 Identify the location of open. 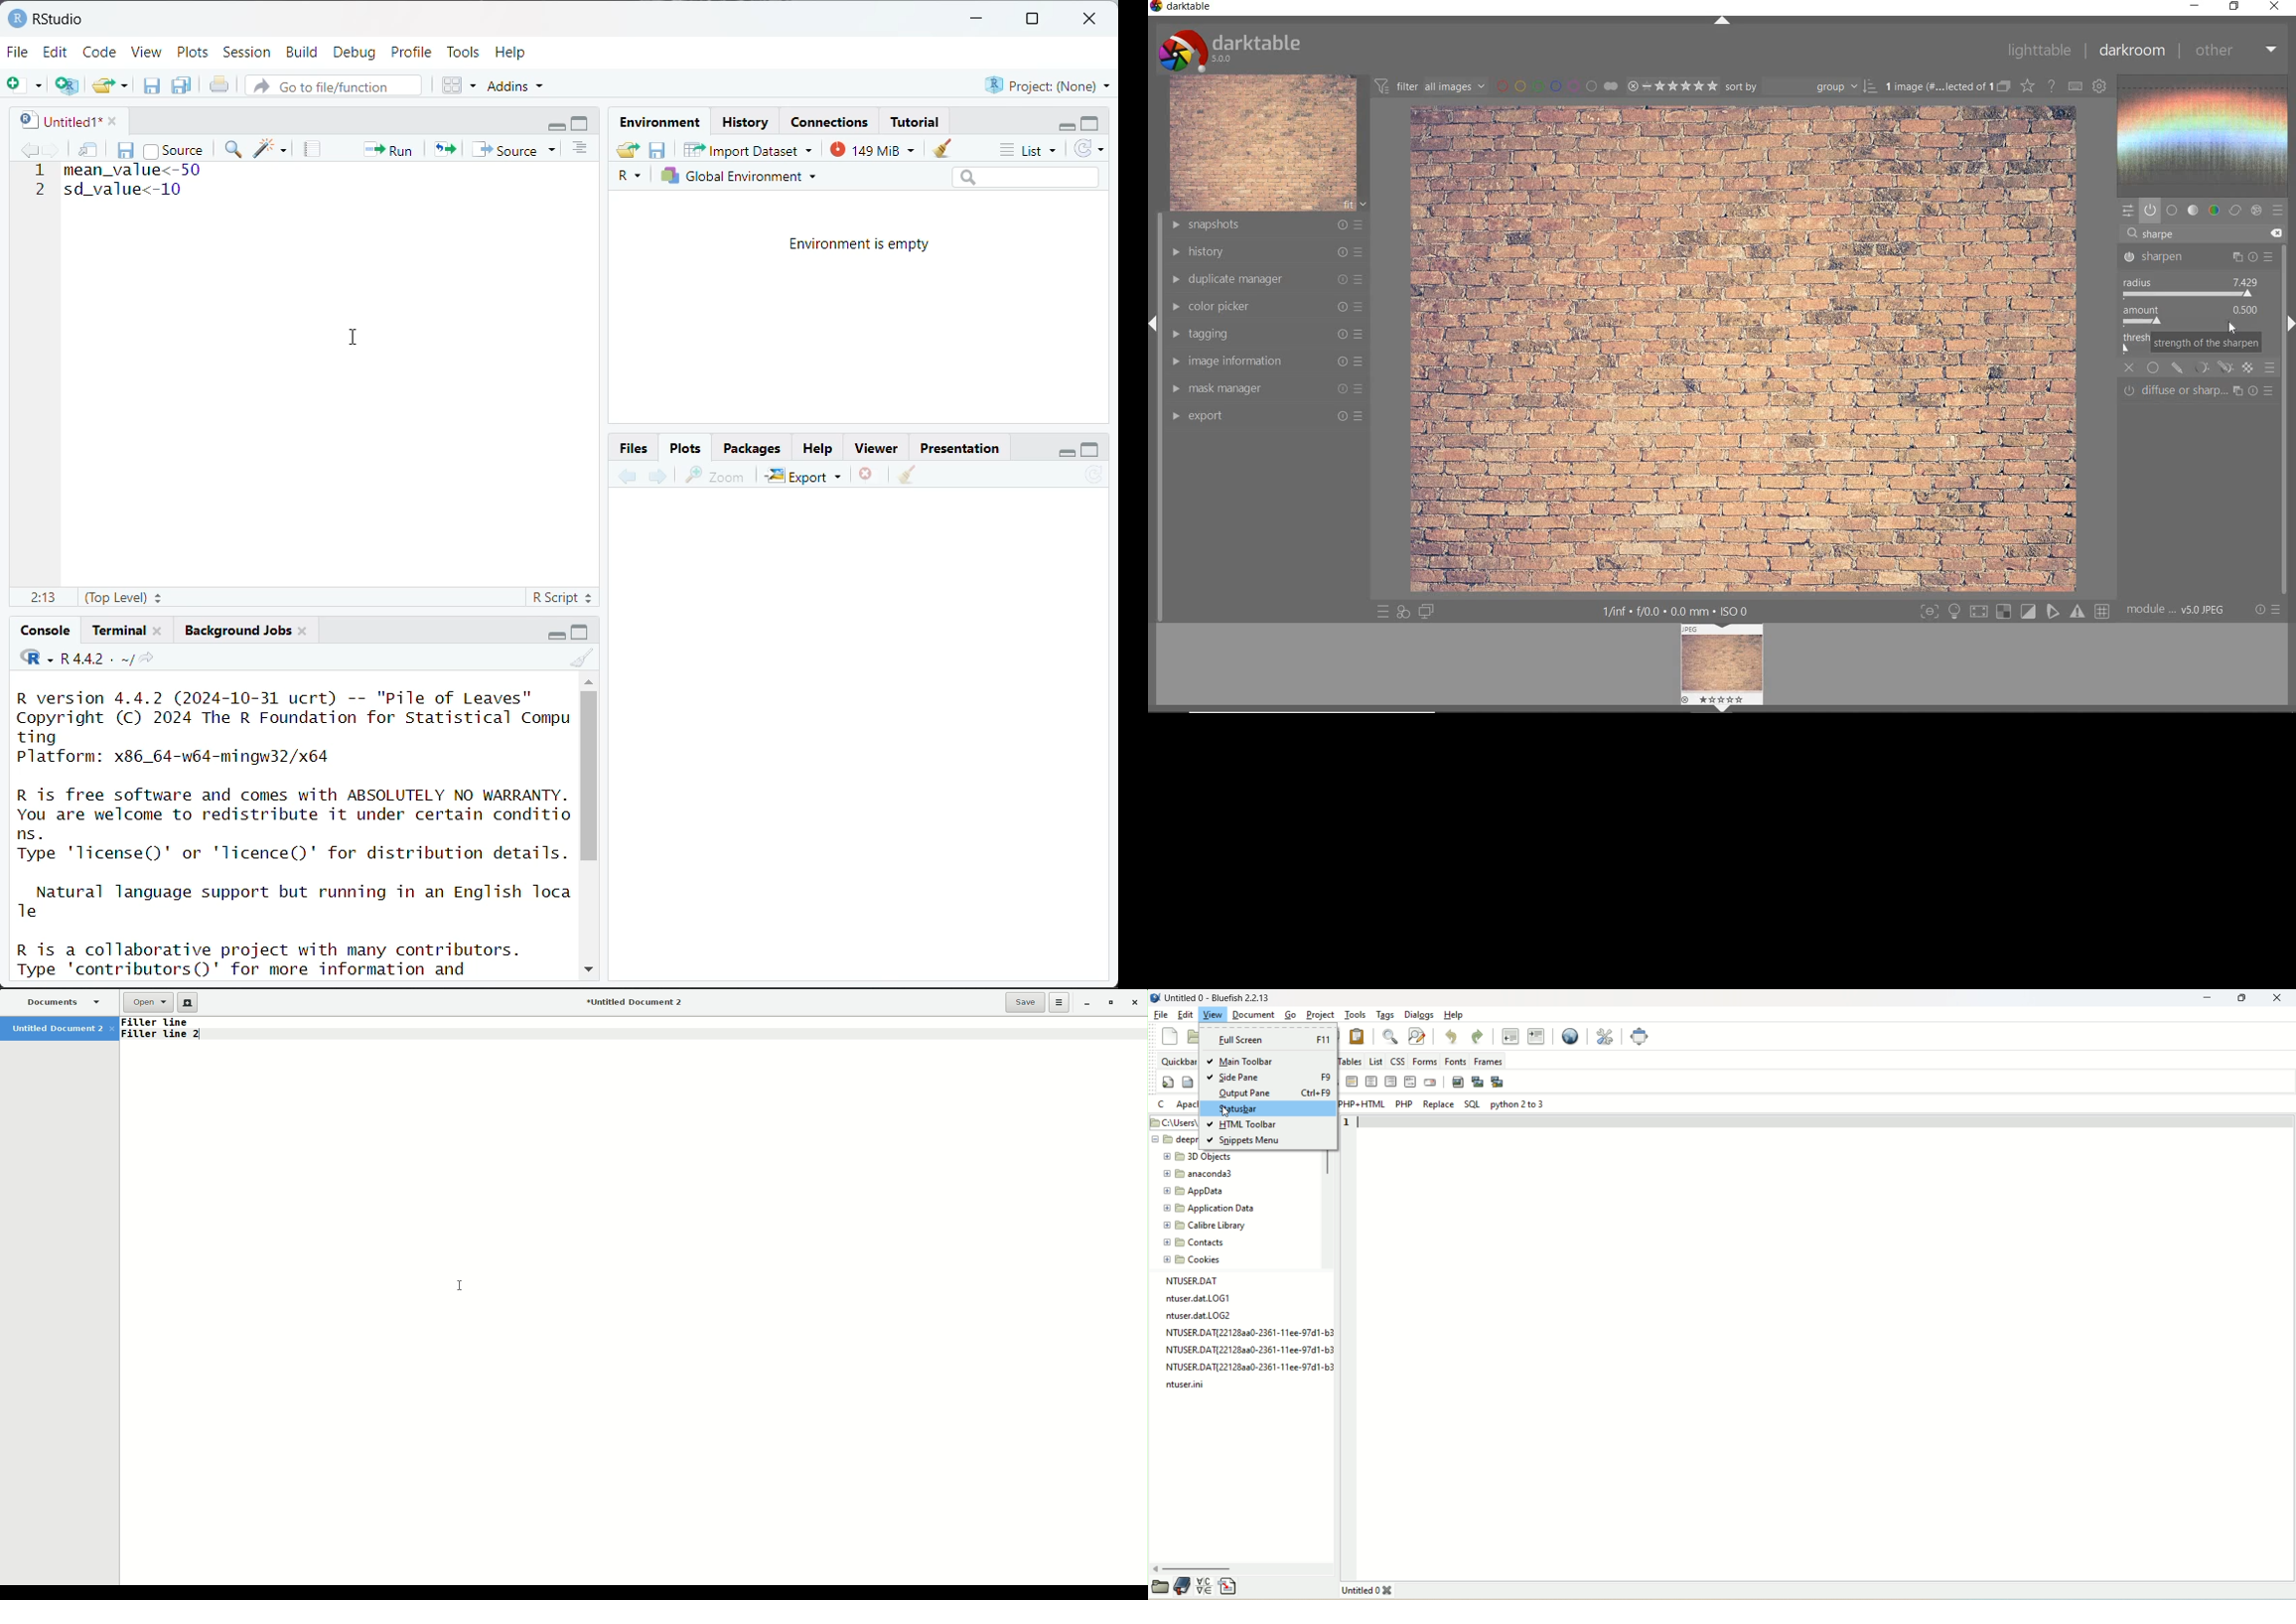
(1191, 1038).